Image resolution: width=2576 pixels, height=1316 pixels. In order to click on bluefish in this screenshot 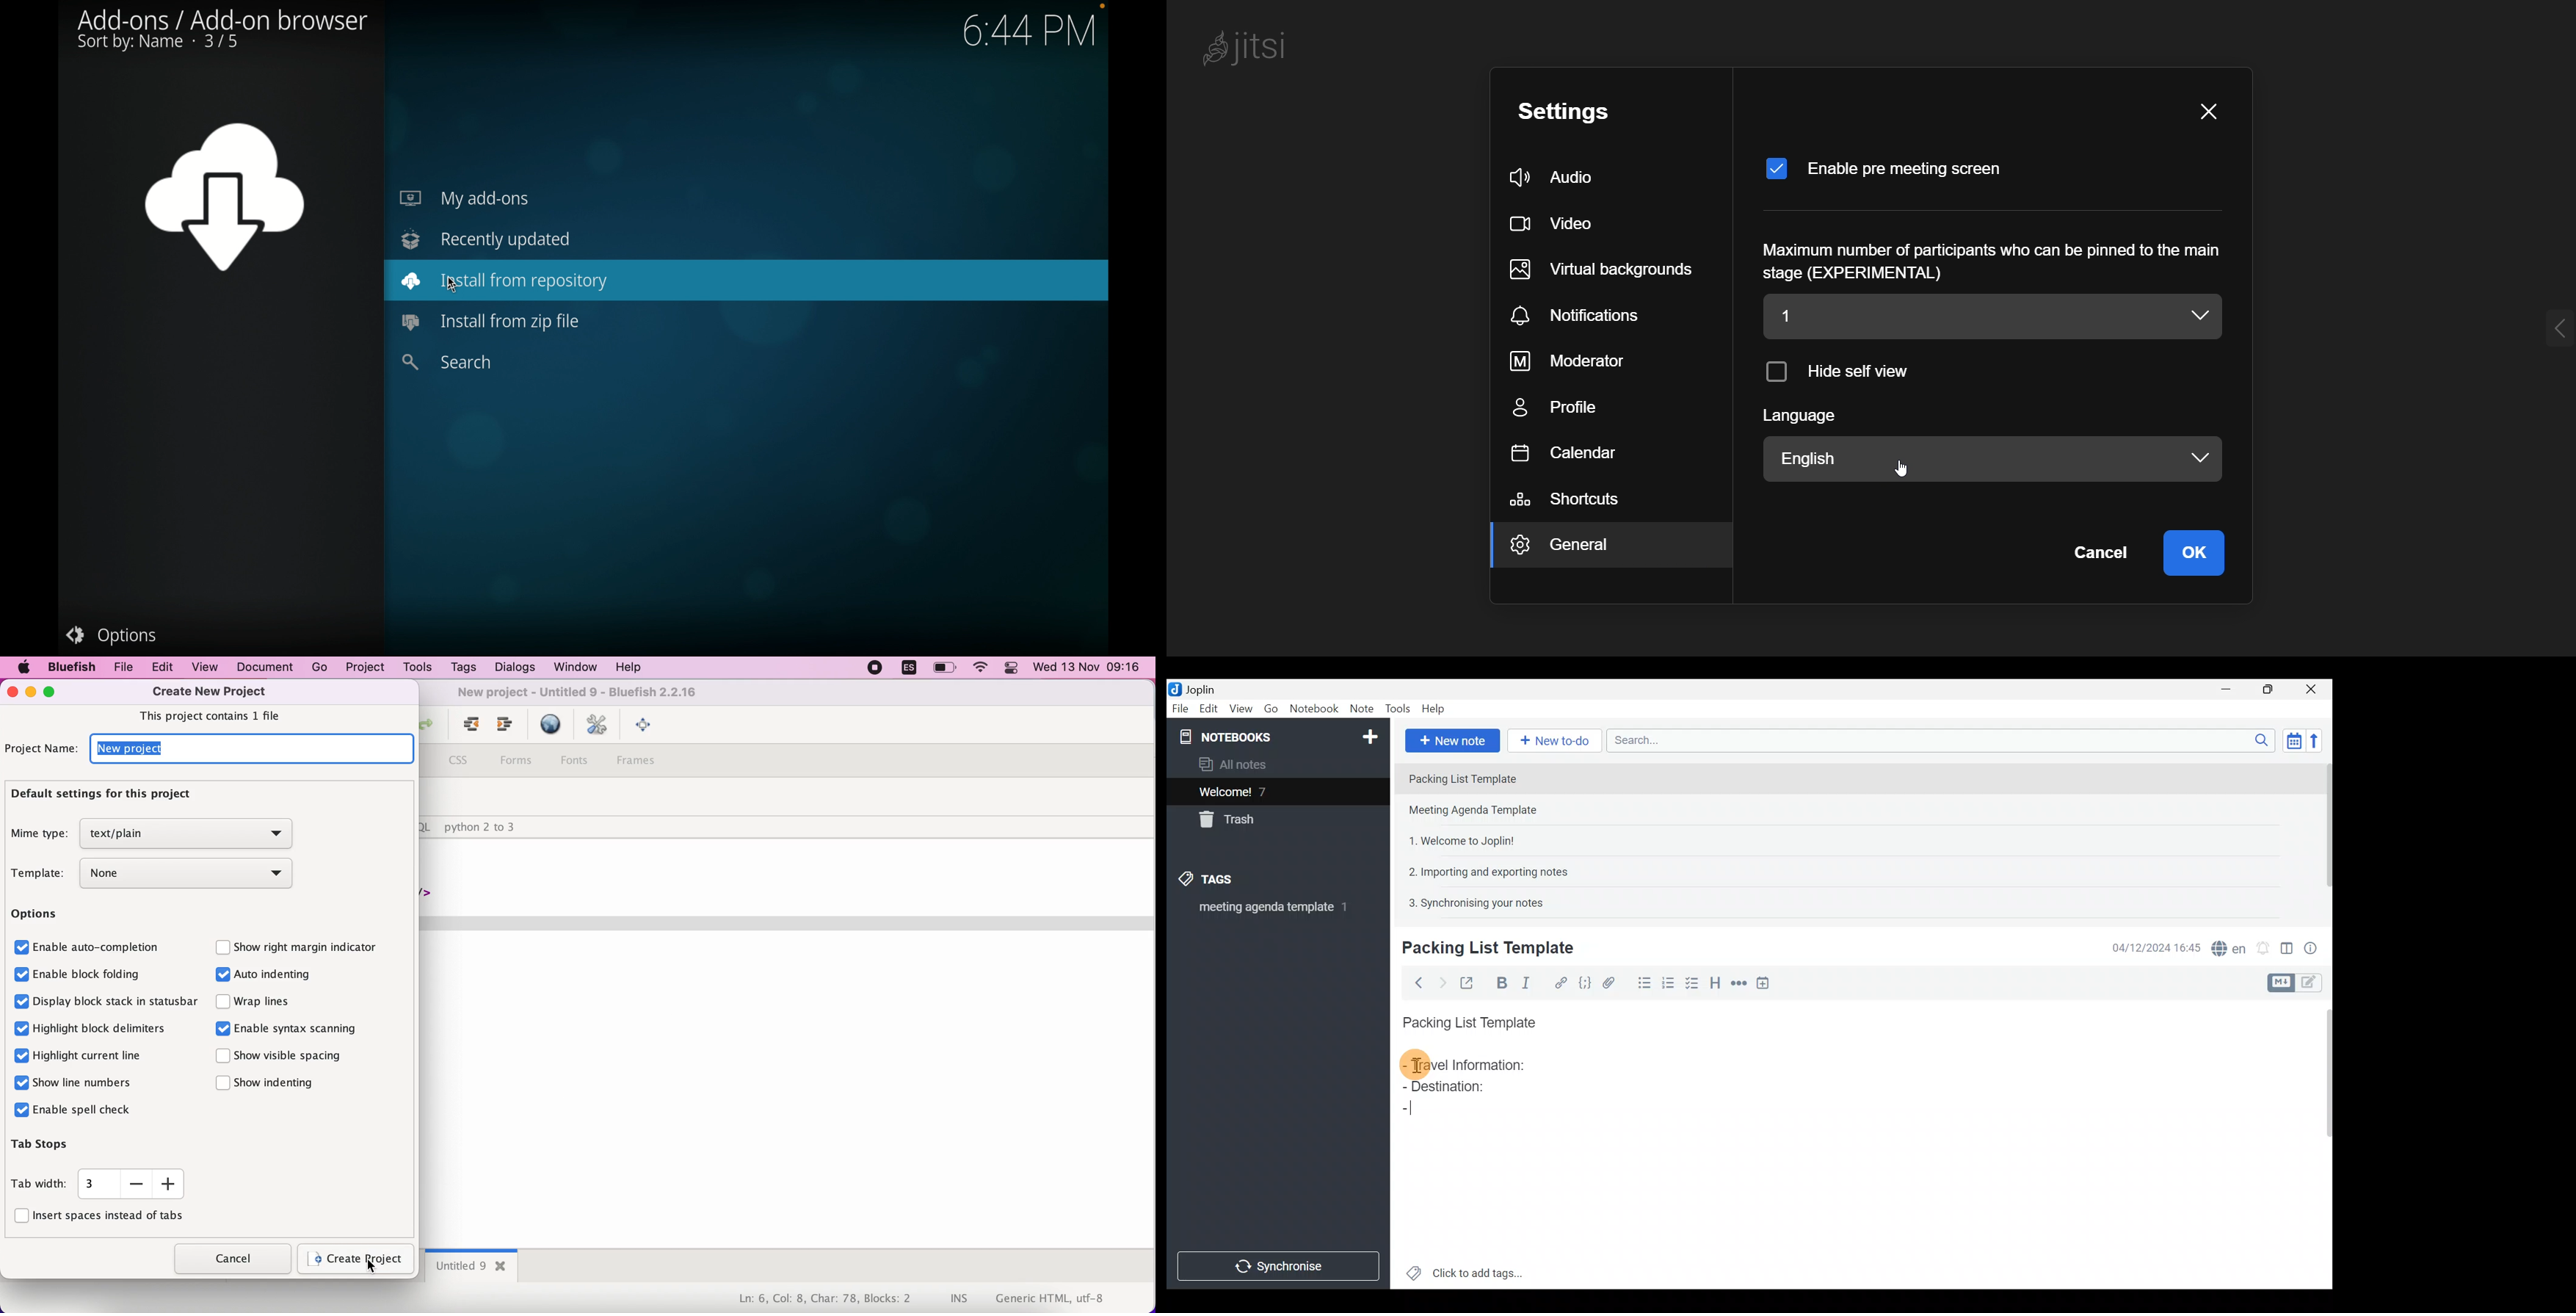, I will do `click(67, 667)`.